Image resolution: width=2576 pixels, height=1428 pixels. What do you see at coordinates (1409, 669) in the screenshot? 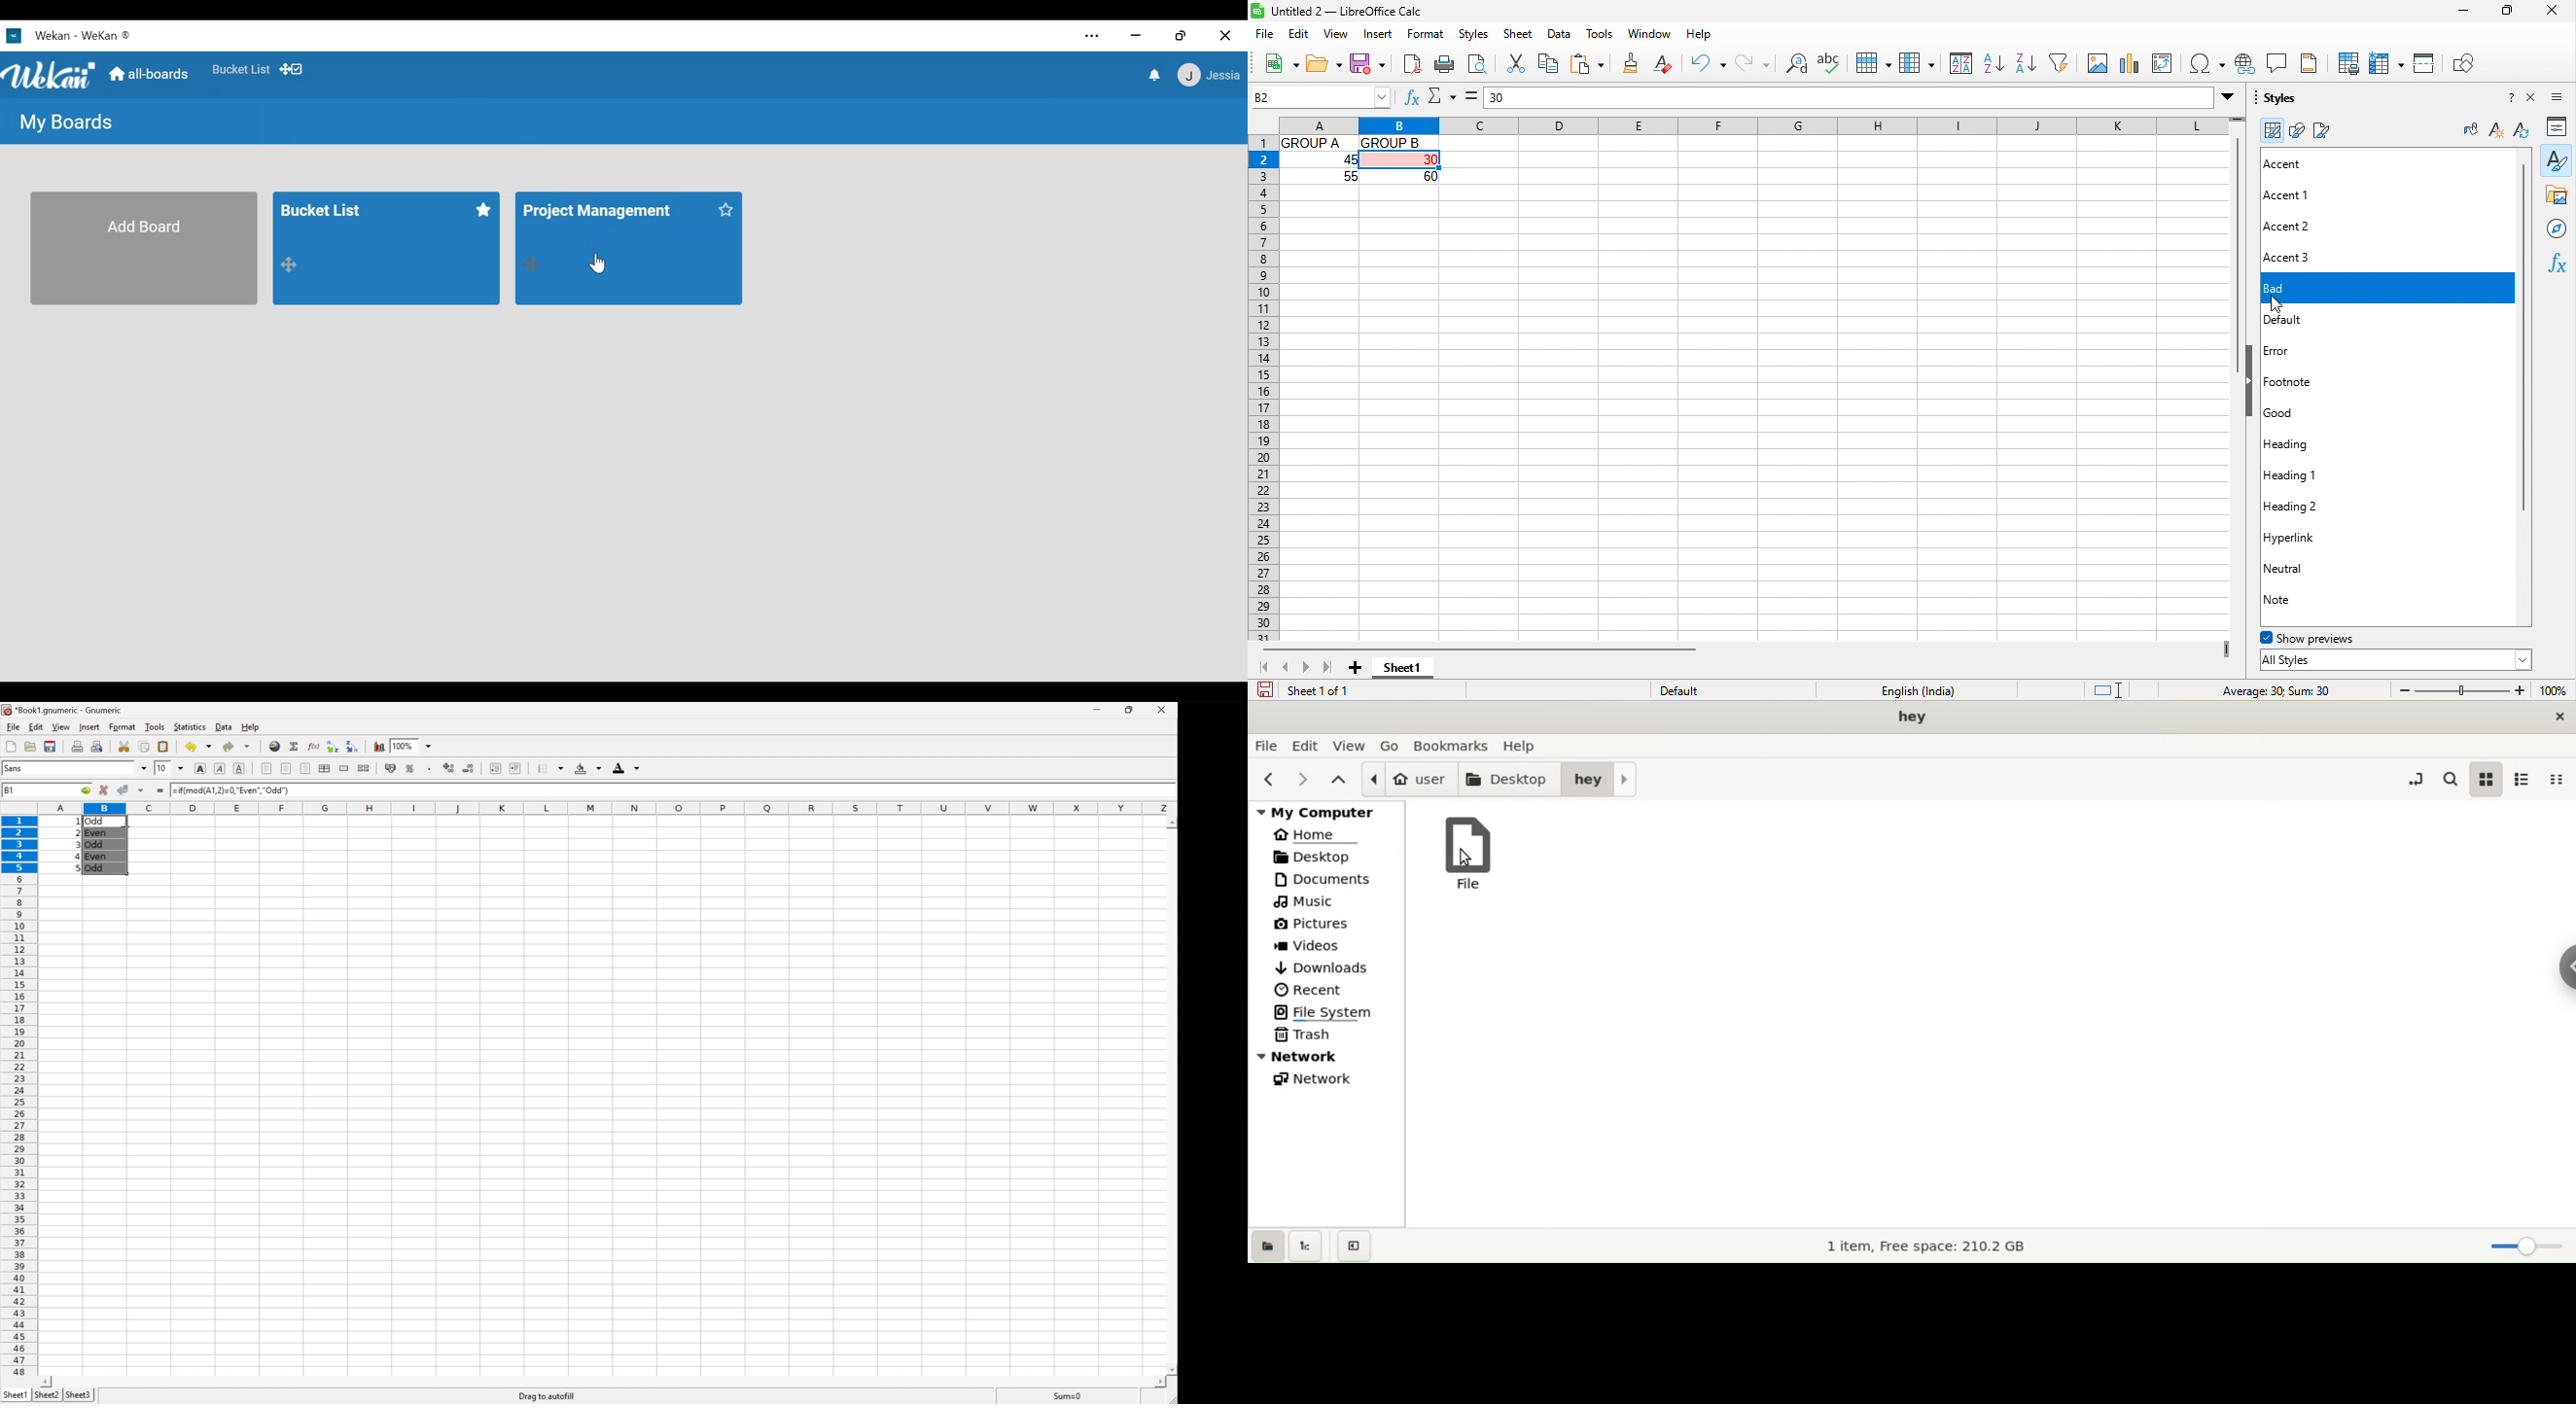
I see `sheet 1` at bounding box center [1409, 669].